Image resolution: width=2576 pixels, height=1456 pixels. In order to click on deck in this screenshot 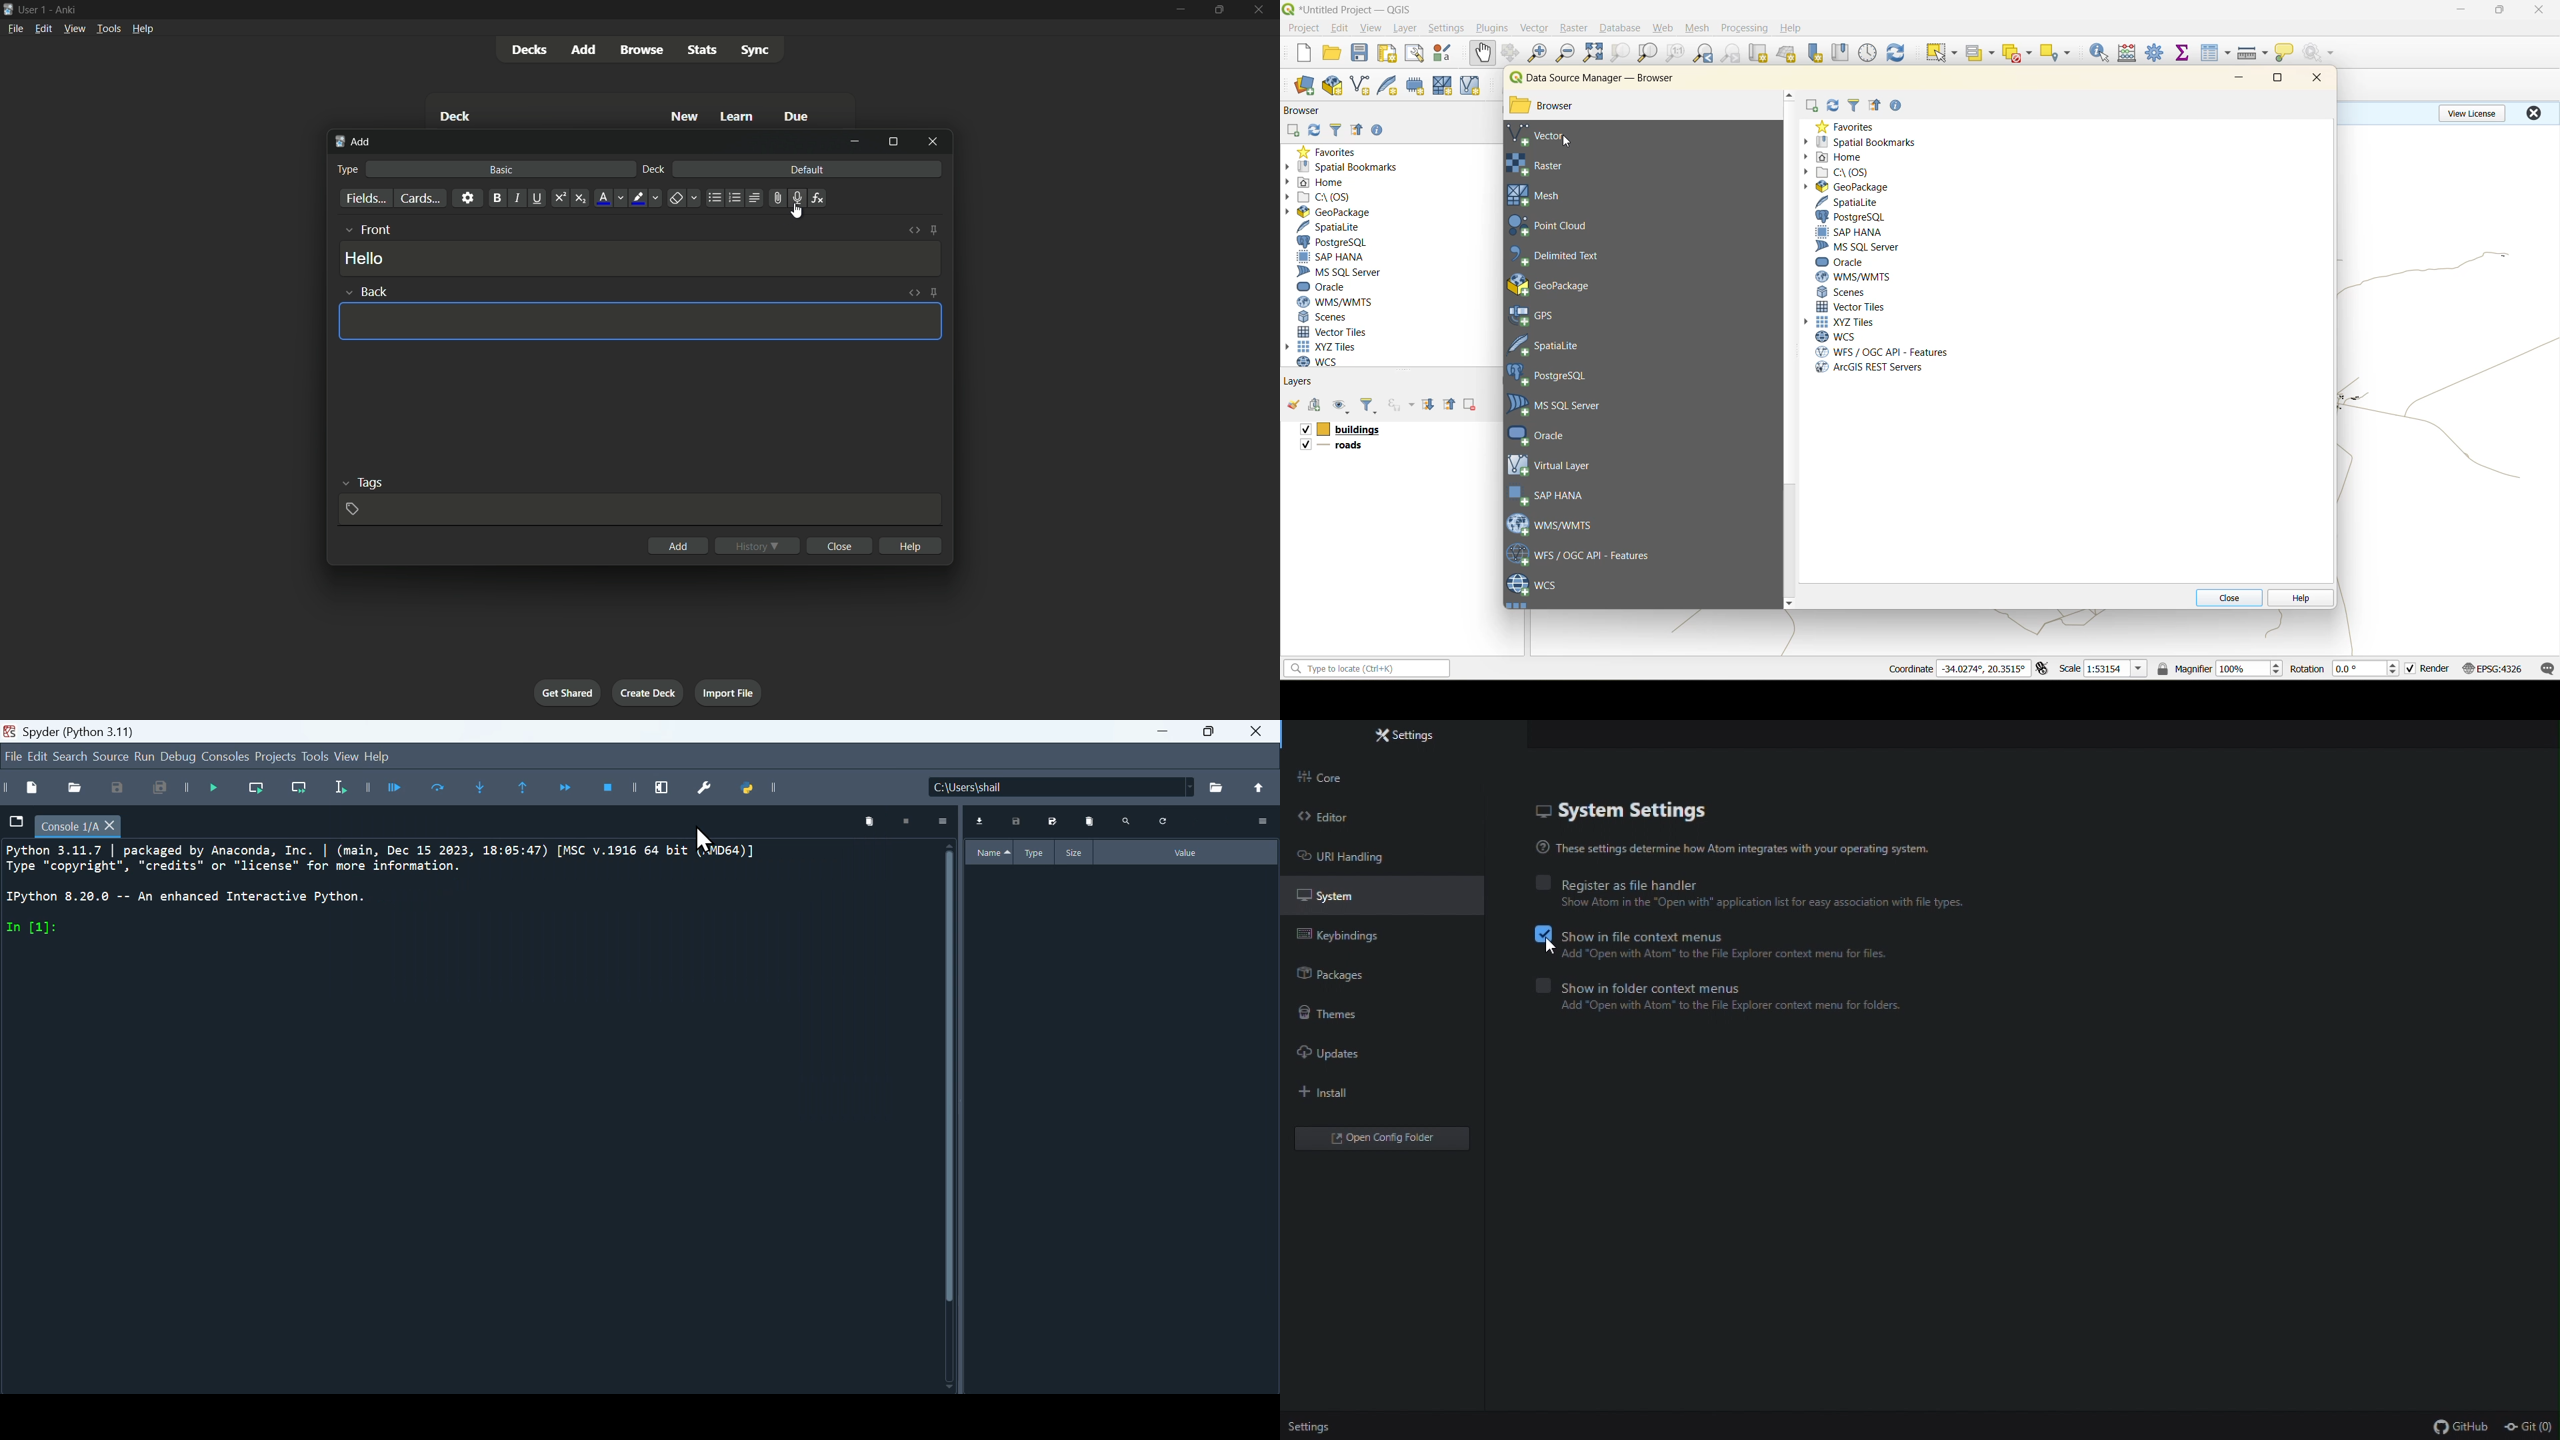, I will do `click(653, 169)`.